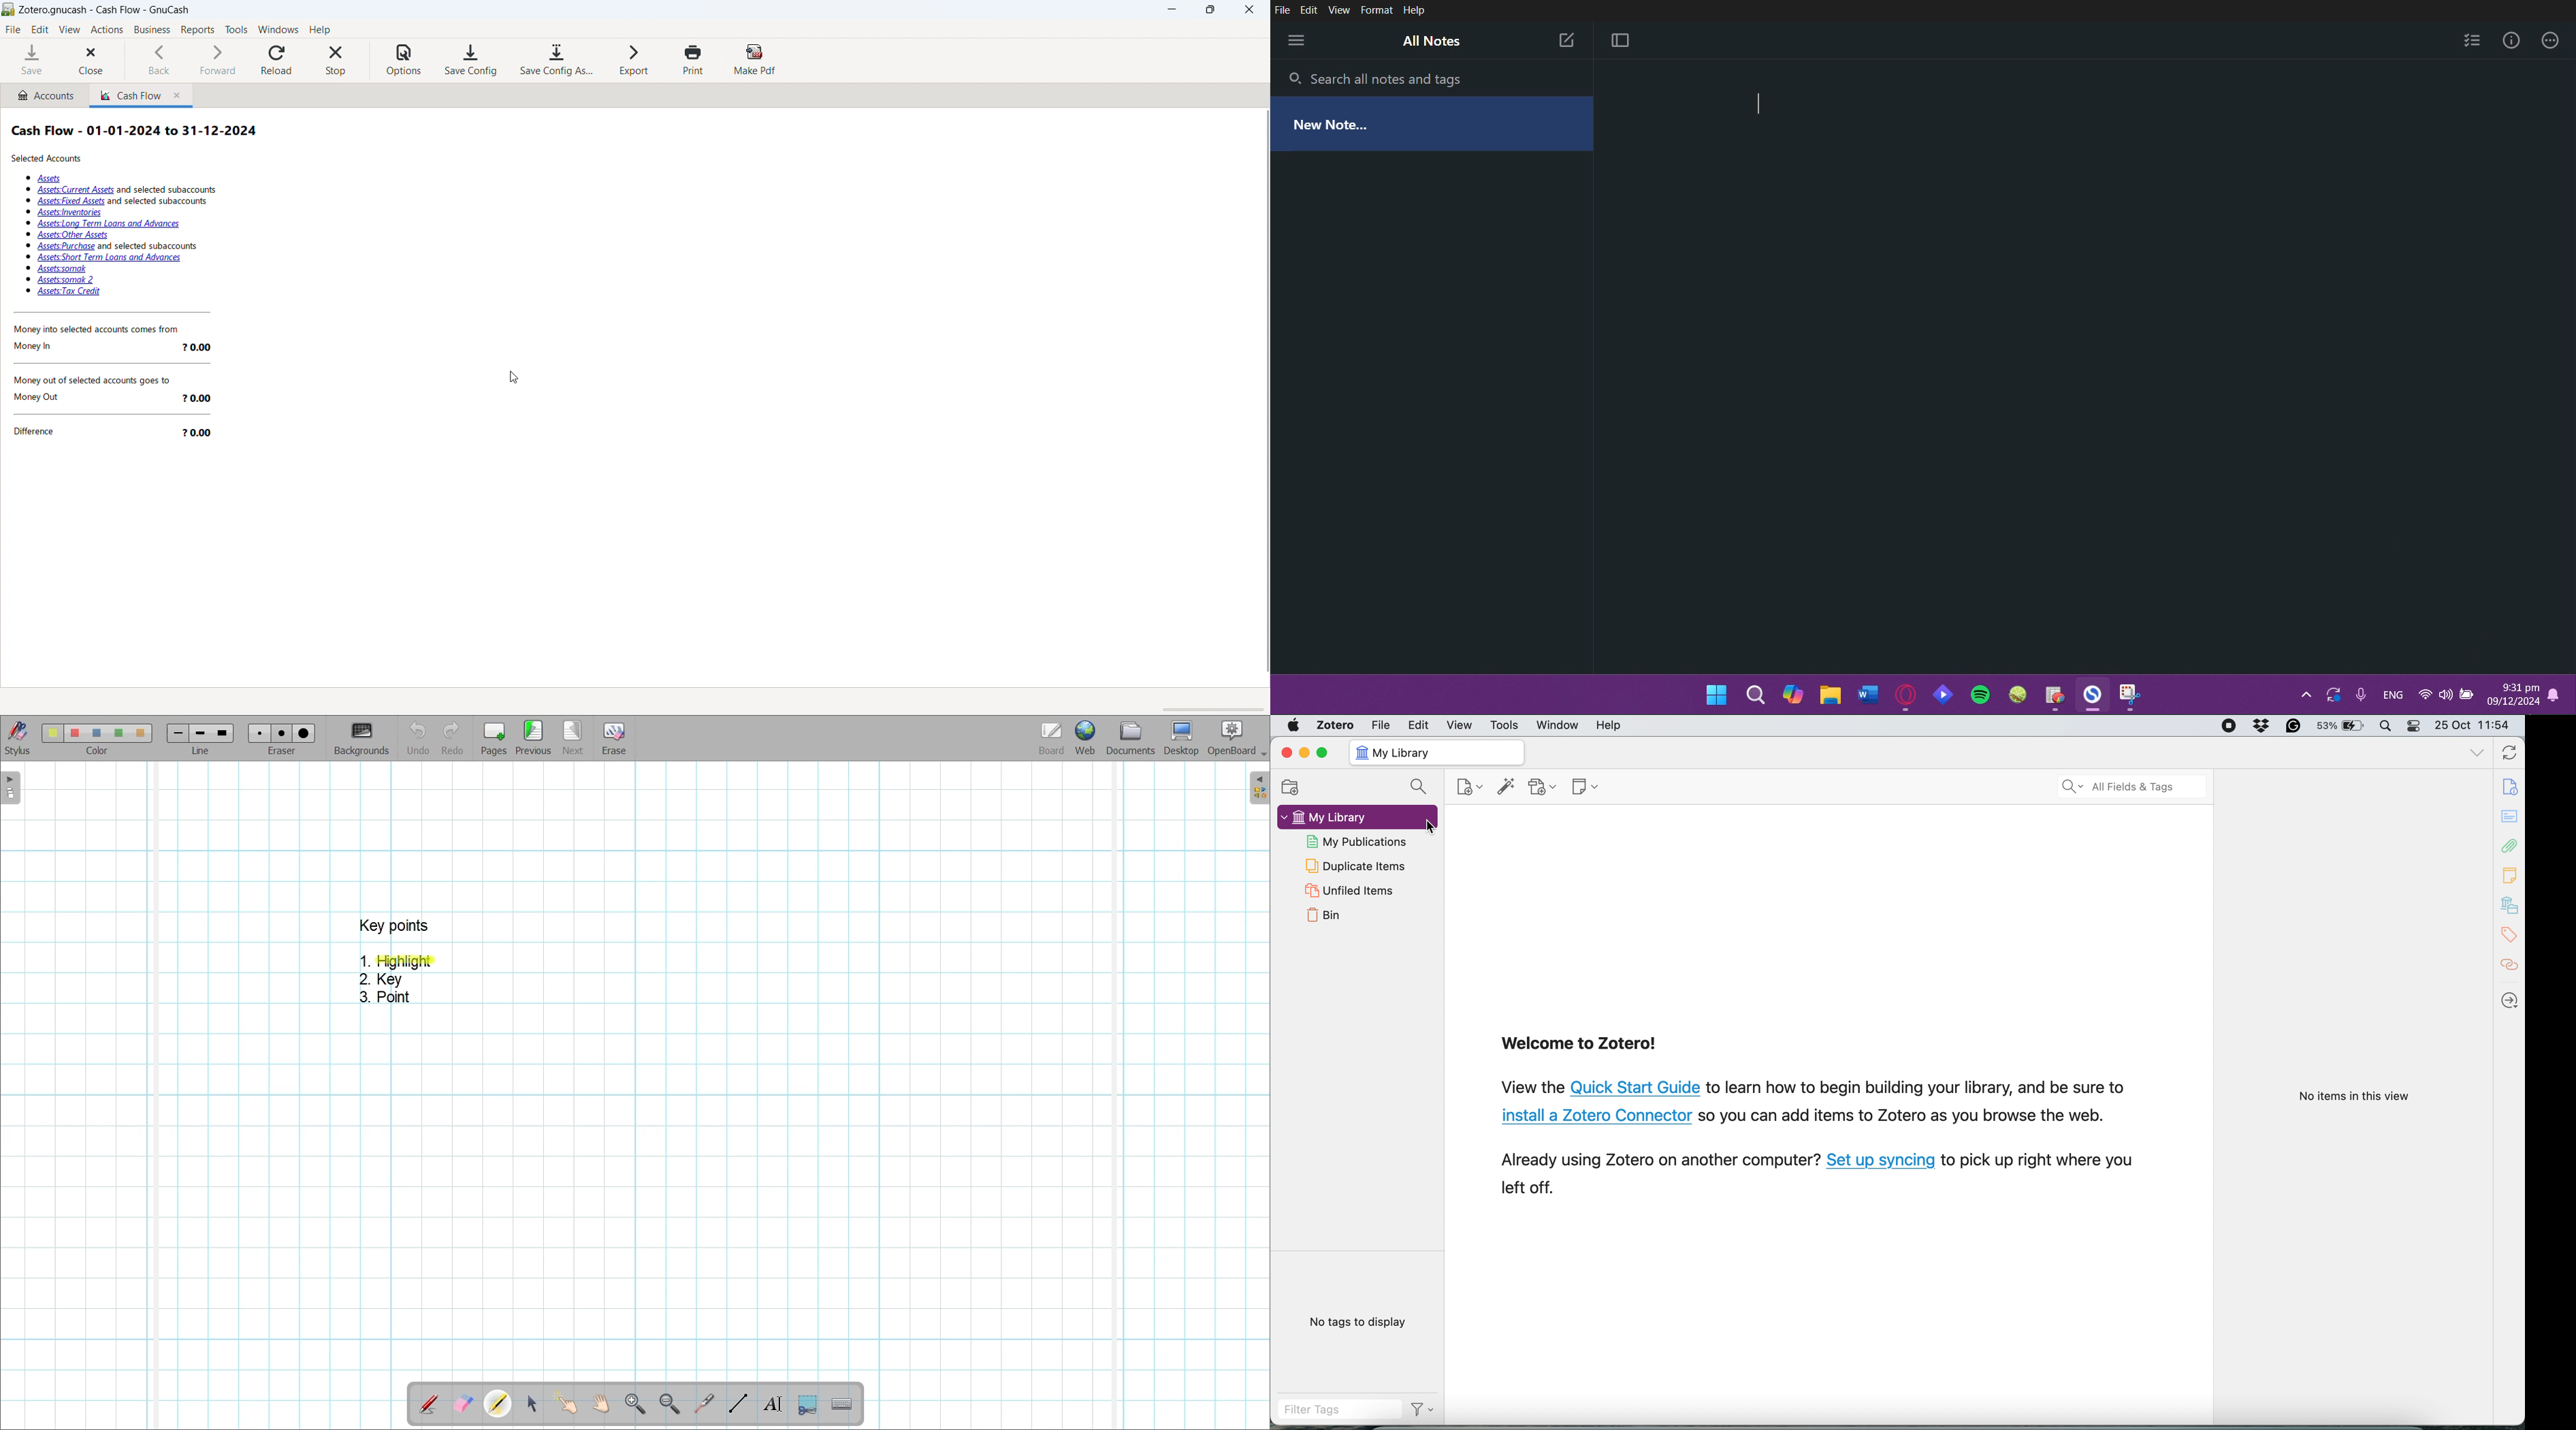 This screenshot has width=2576, height=1456. I want to click on edit, so click(1417, 725).